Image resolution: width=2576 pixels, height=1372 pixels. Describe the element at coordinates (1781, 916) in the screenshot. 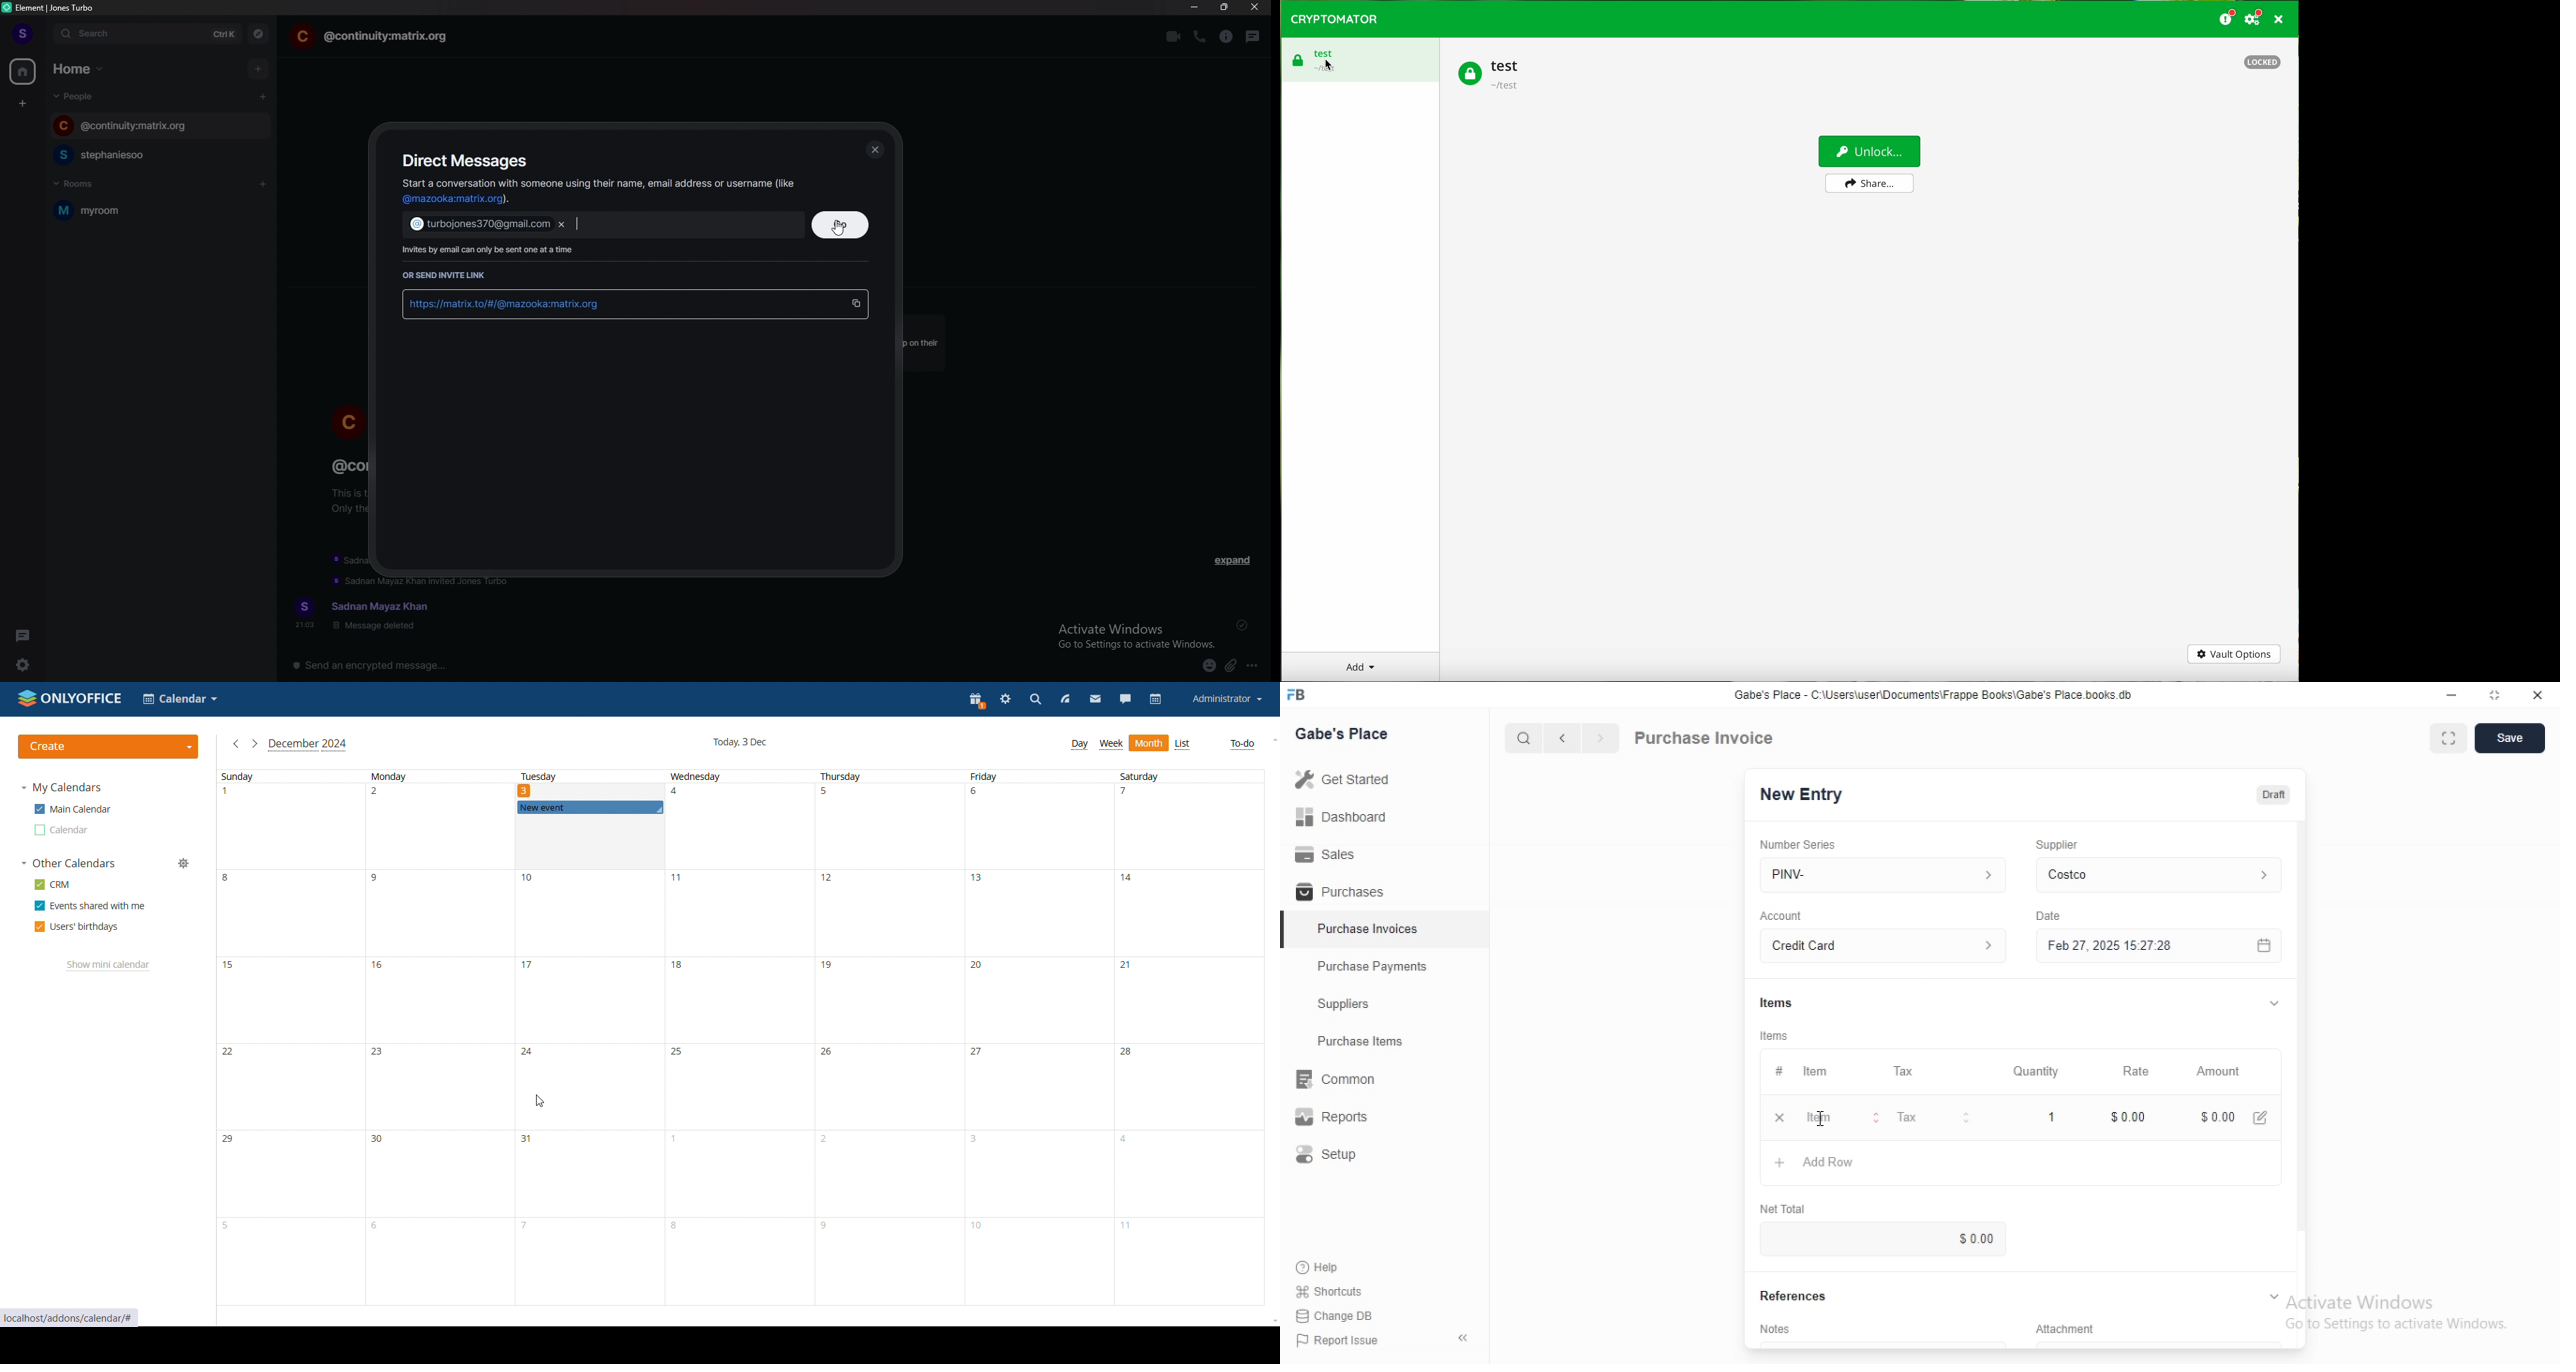

I see `Account` at that location.